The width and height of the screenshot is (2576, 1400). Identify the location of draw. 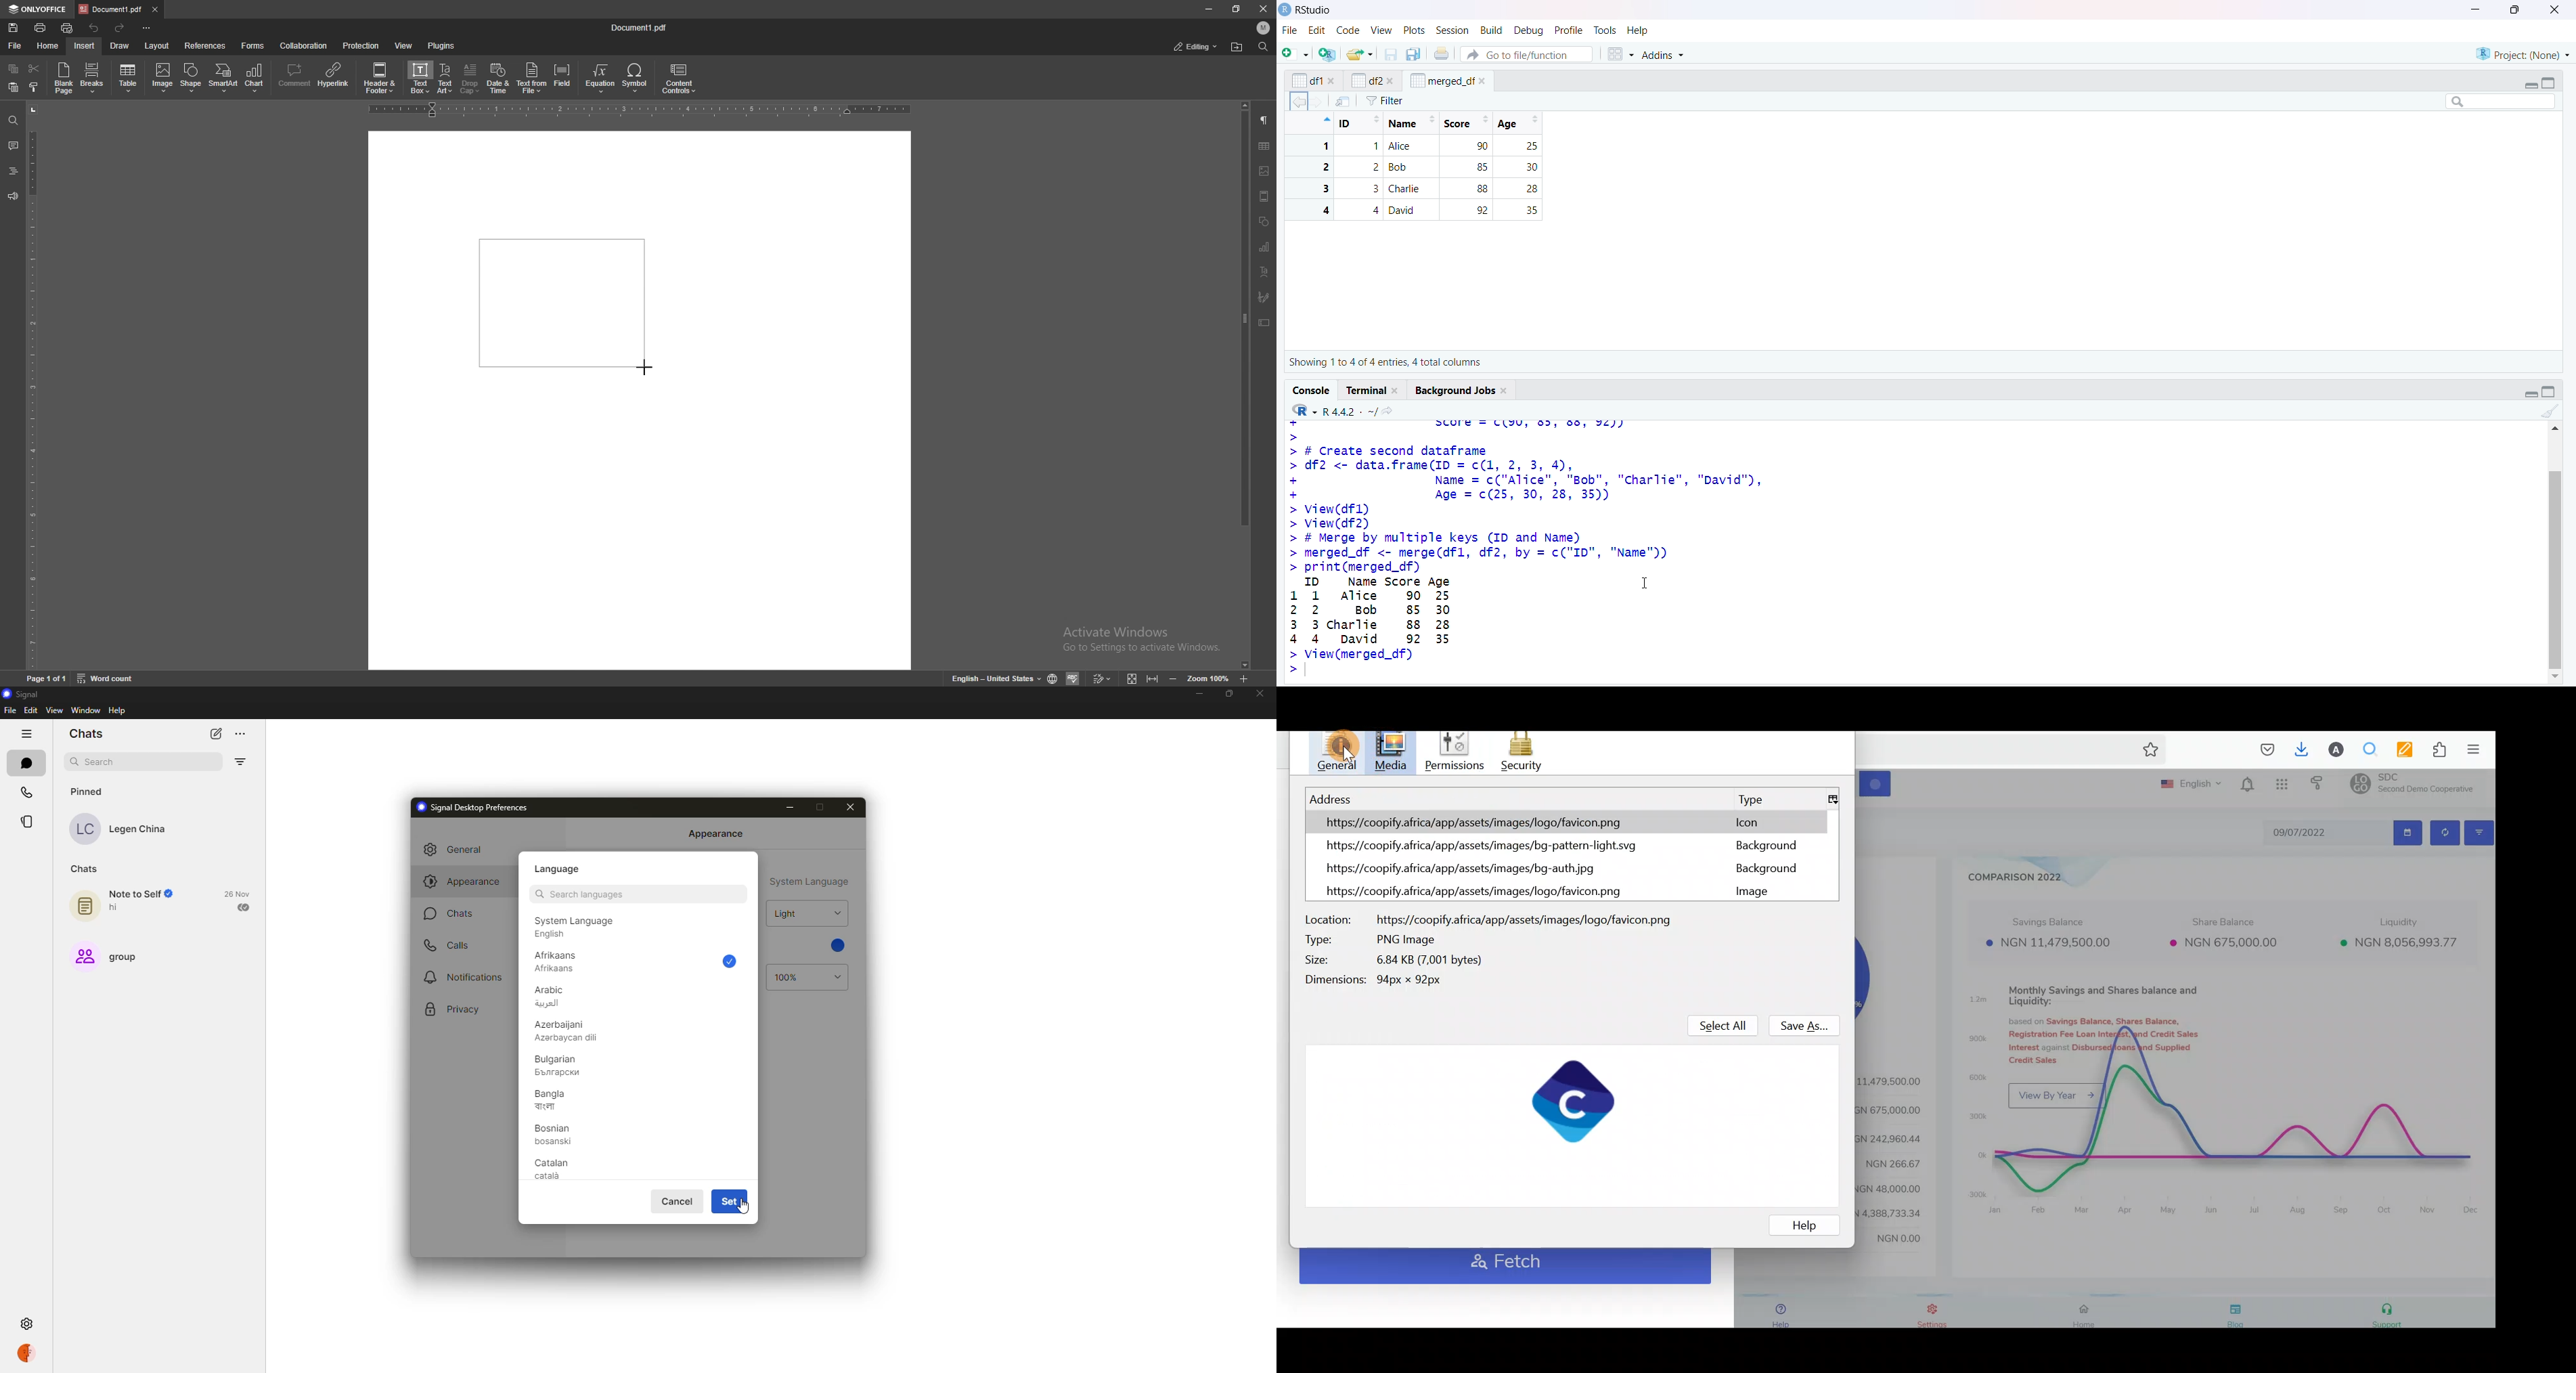
(120, 46).